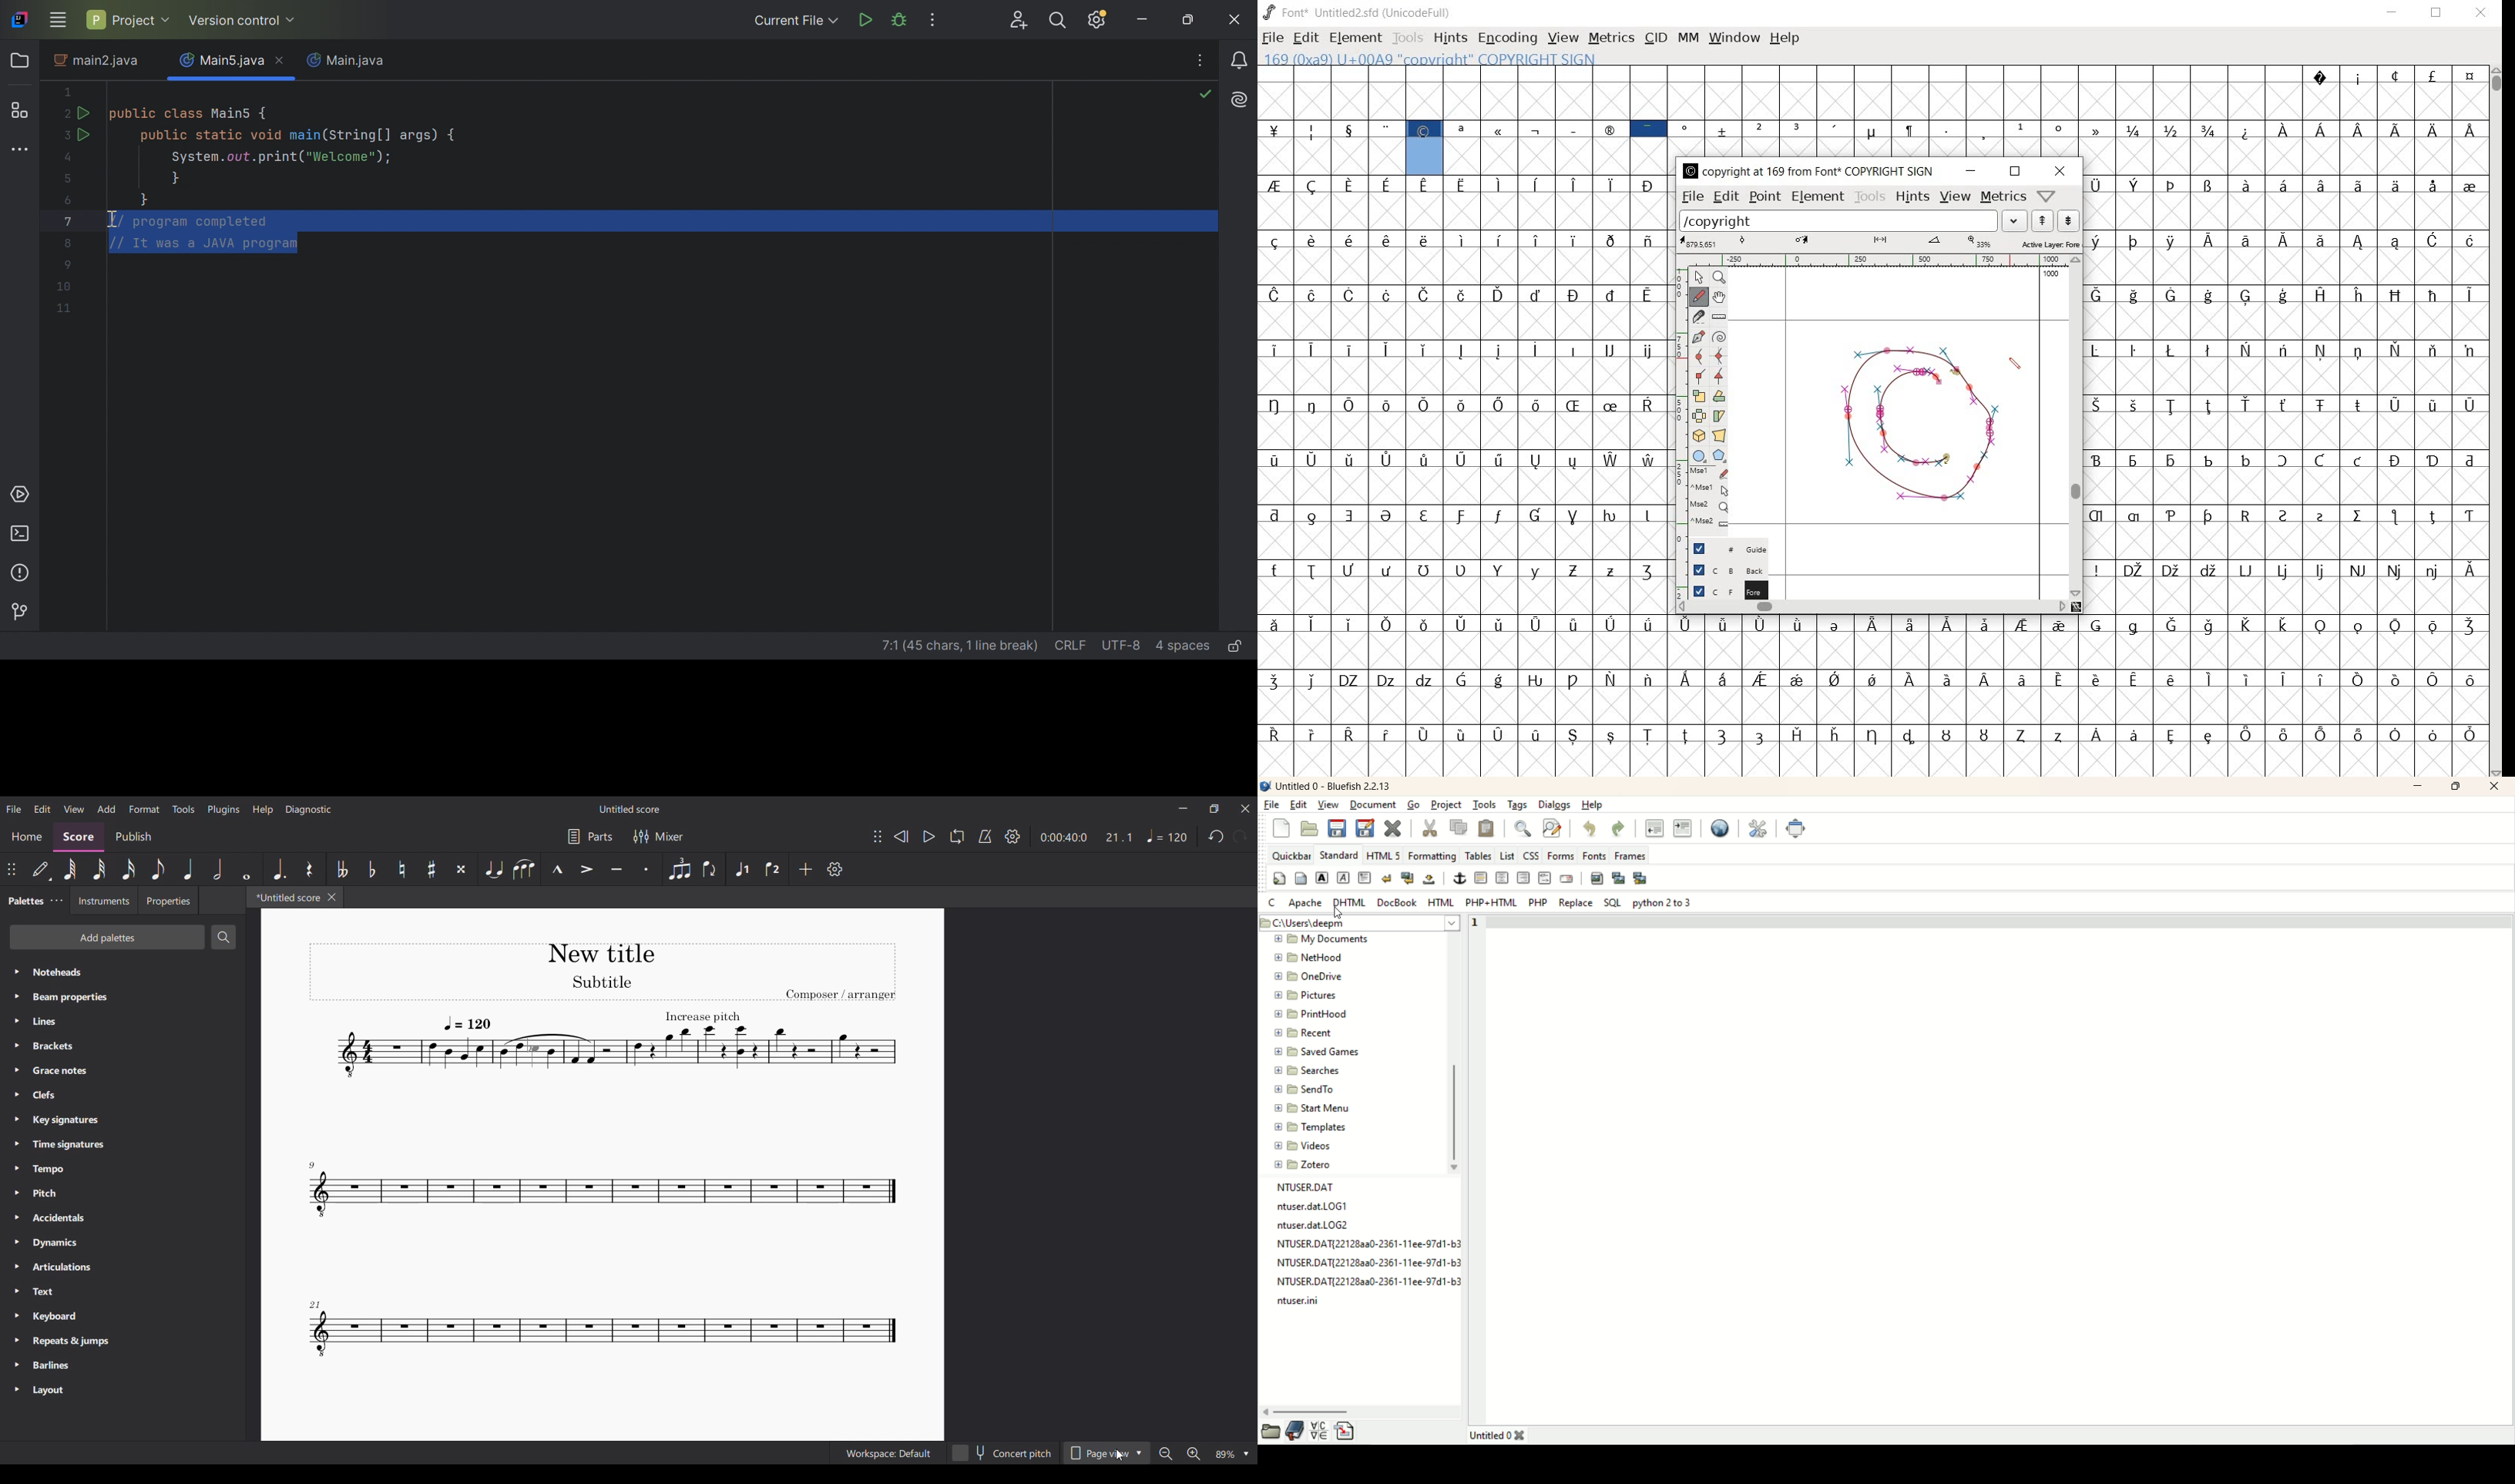 This screenshot has width=2520, height=1484. Describe the element at coordinates (1507, 38) in the screenshot. I see `Encoding` at that location.